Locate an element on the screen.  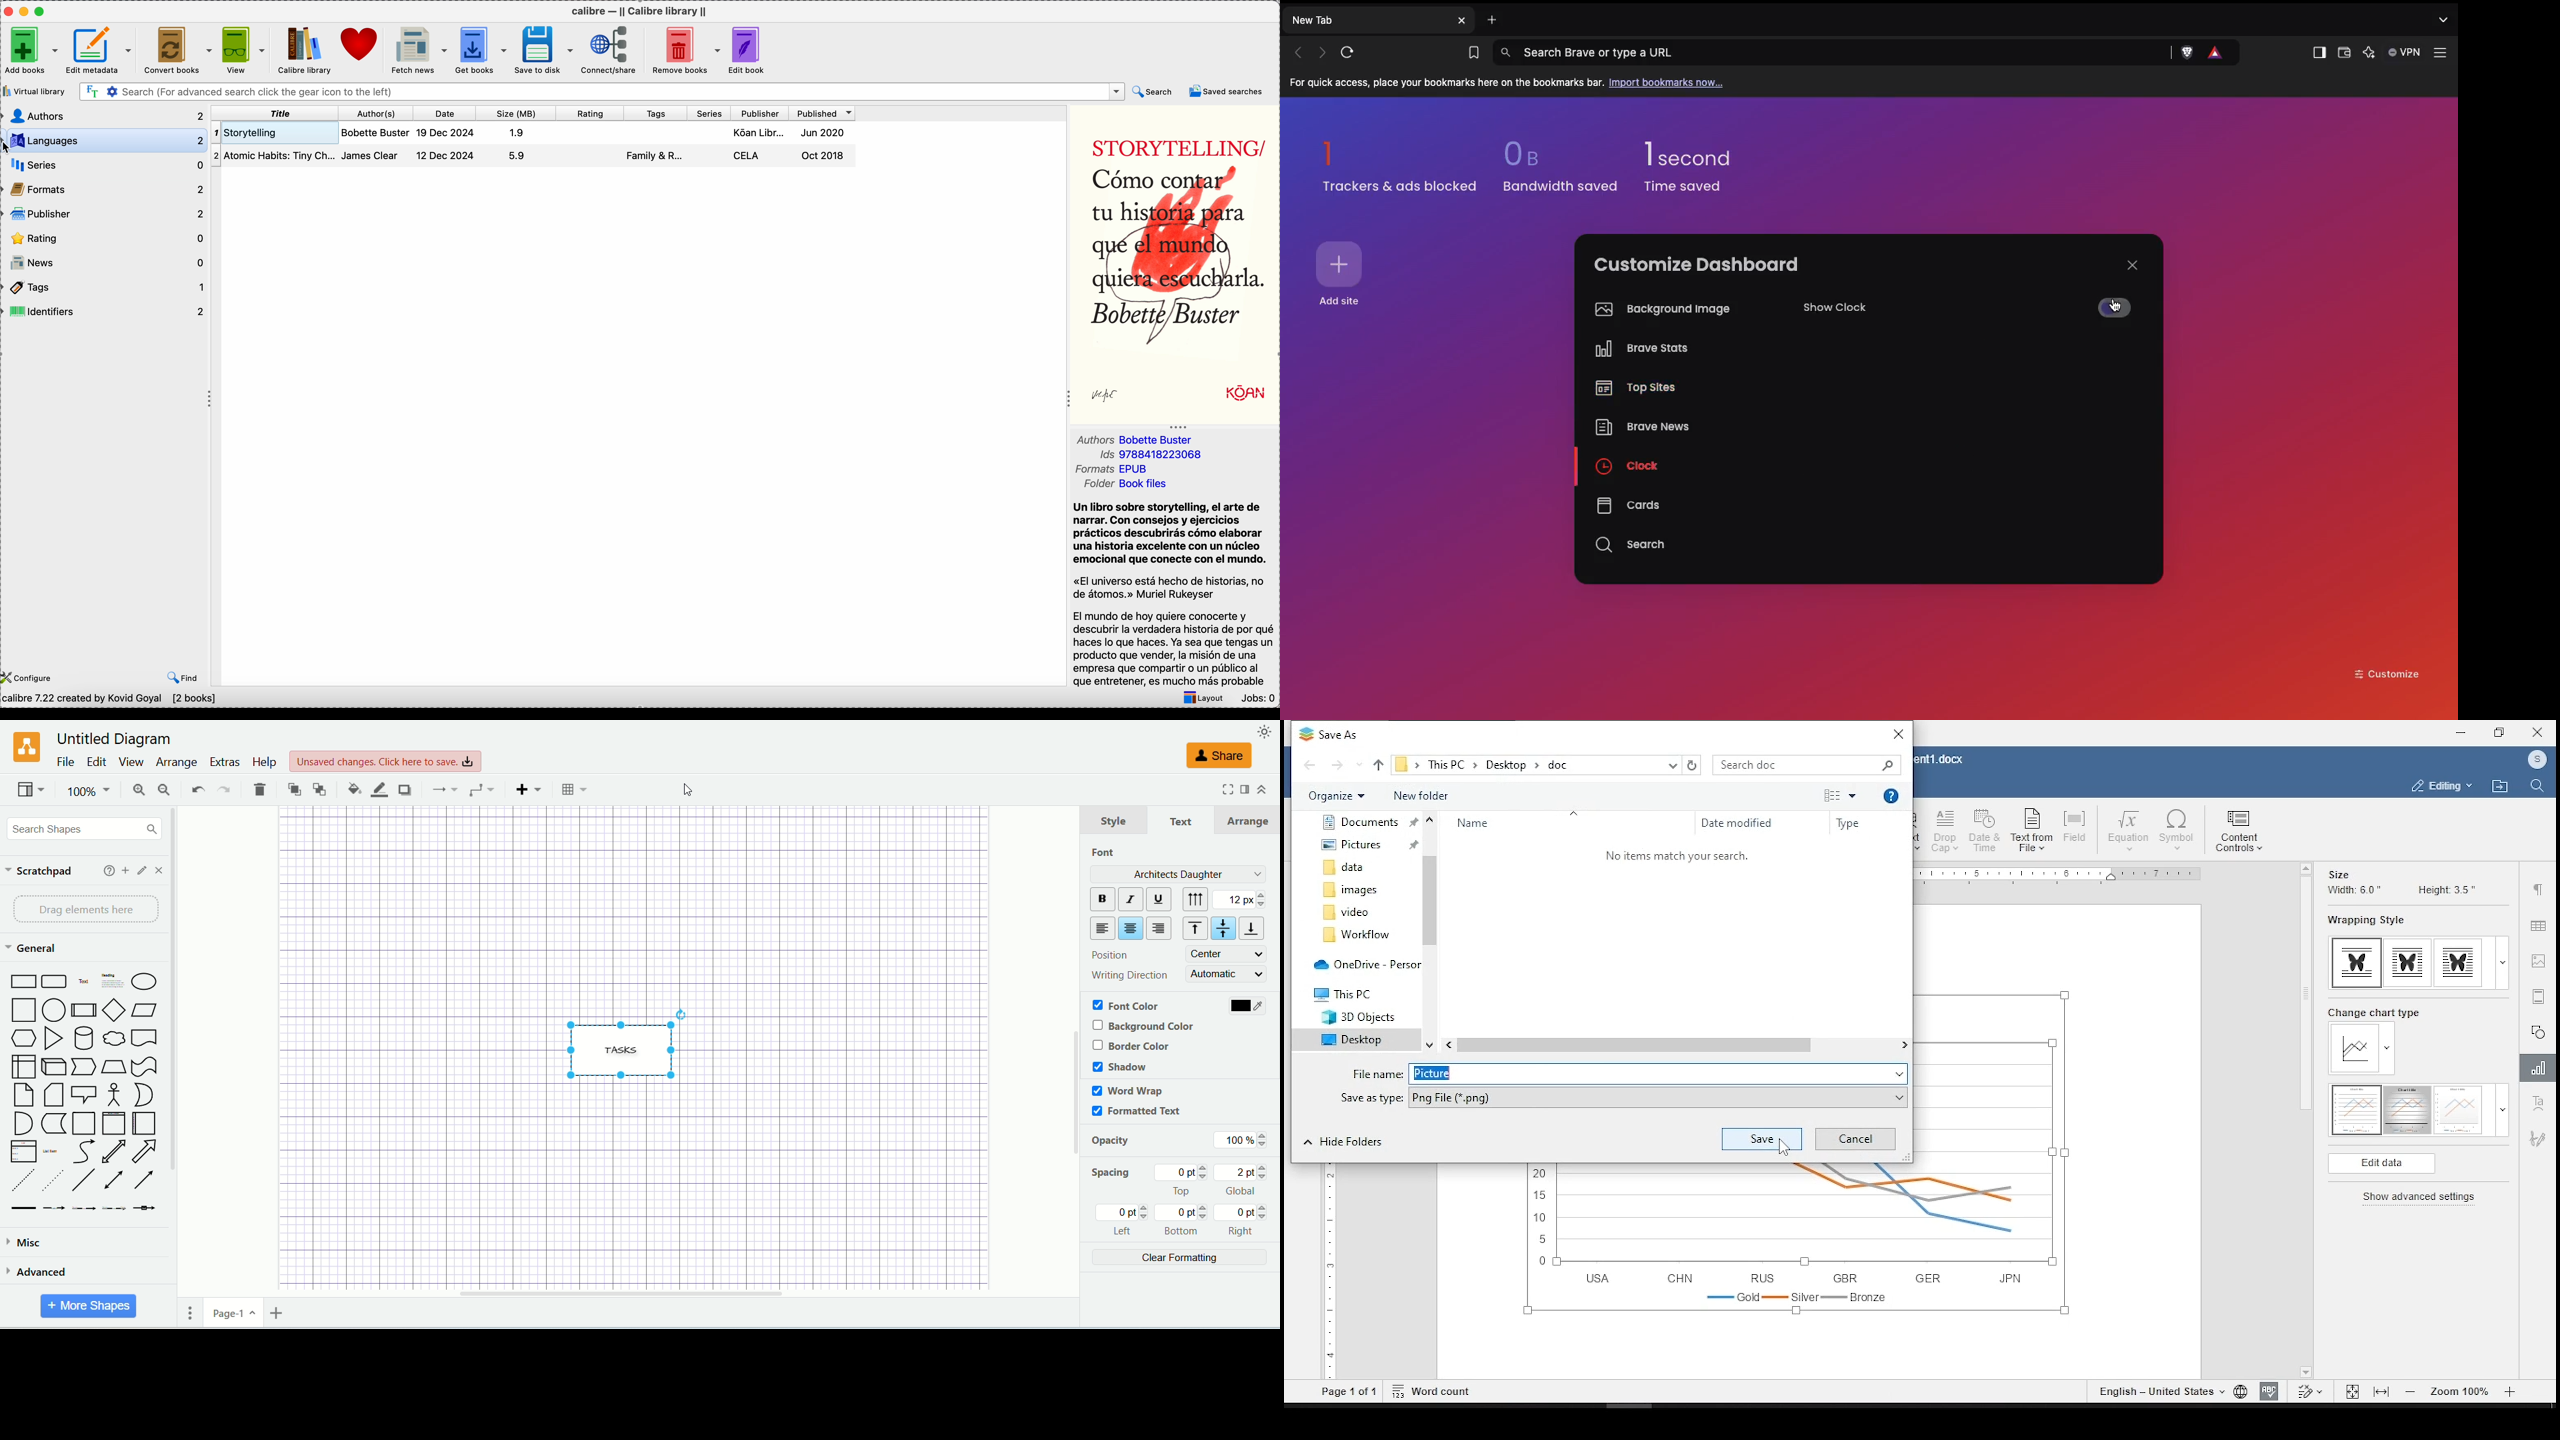
wrapping style is located at coordinates (2358, 963).